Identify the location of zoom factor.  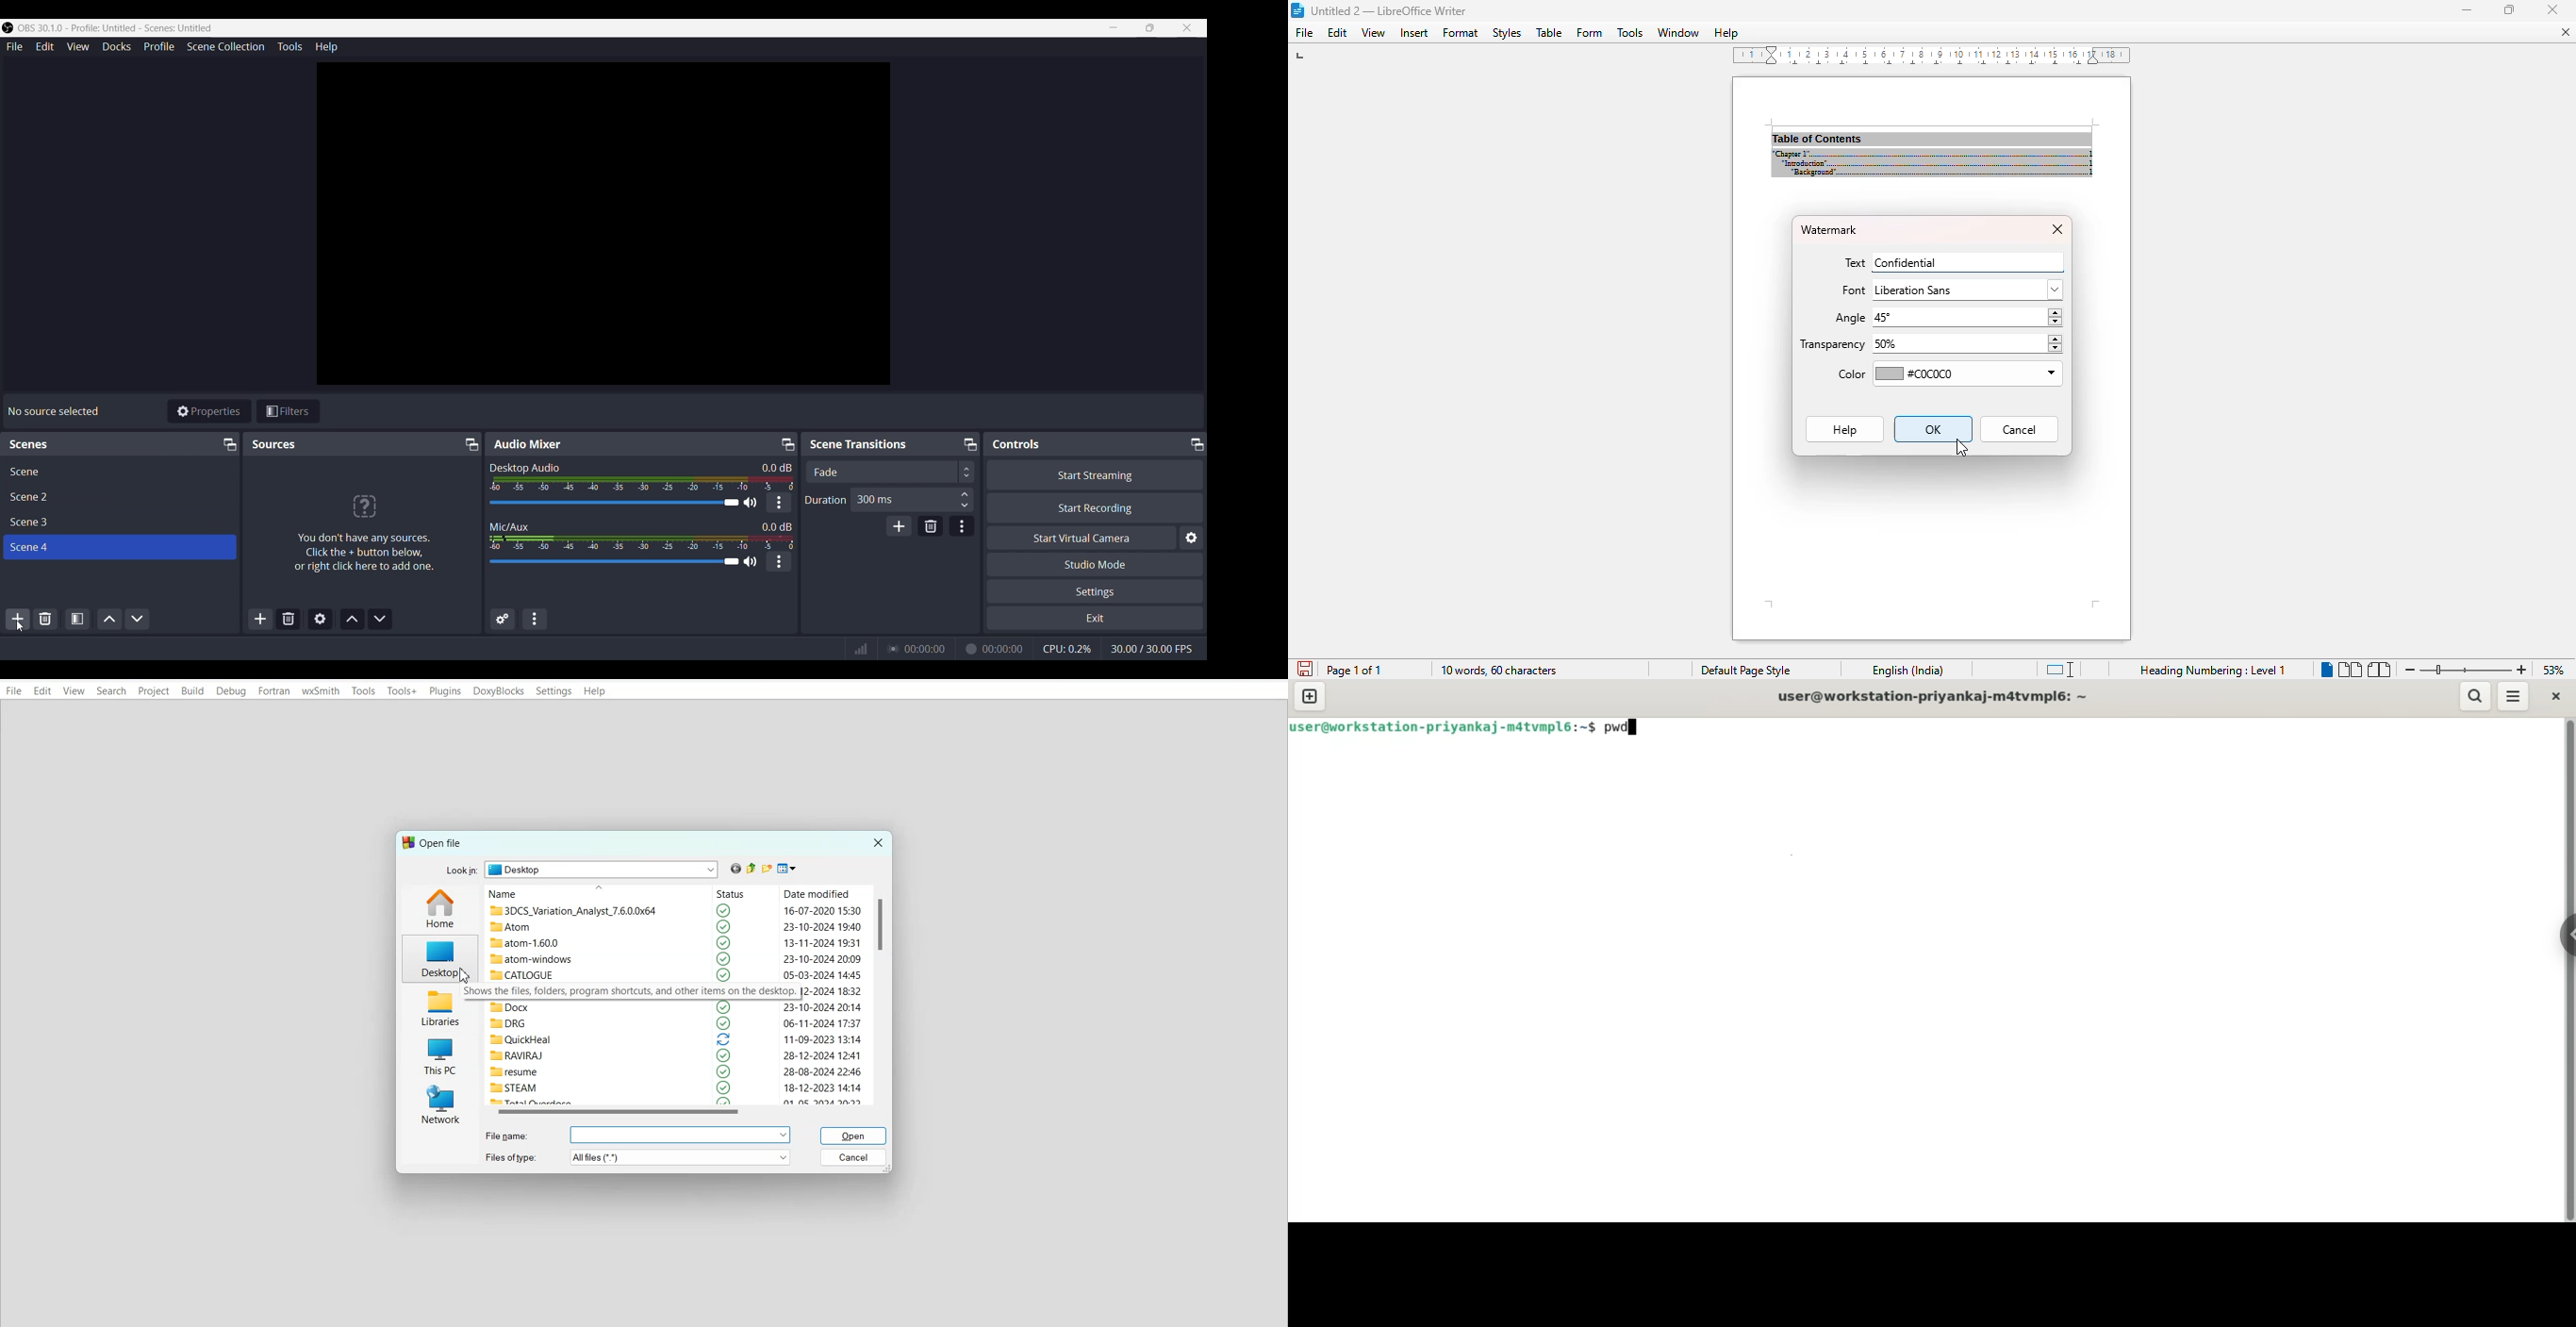
(2552, 670).